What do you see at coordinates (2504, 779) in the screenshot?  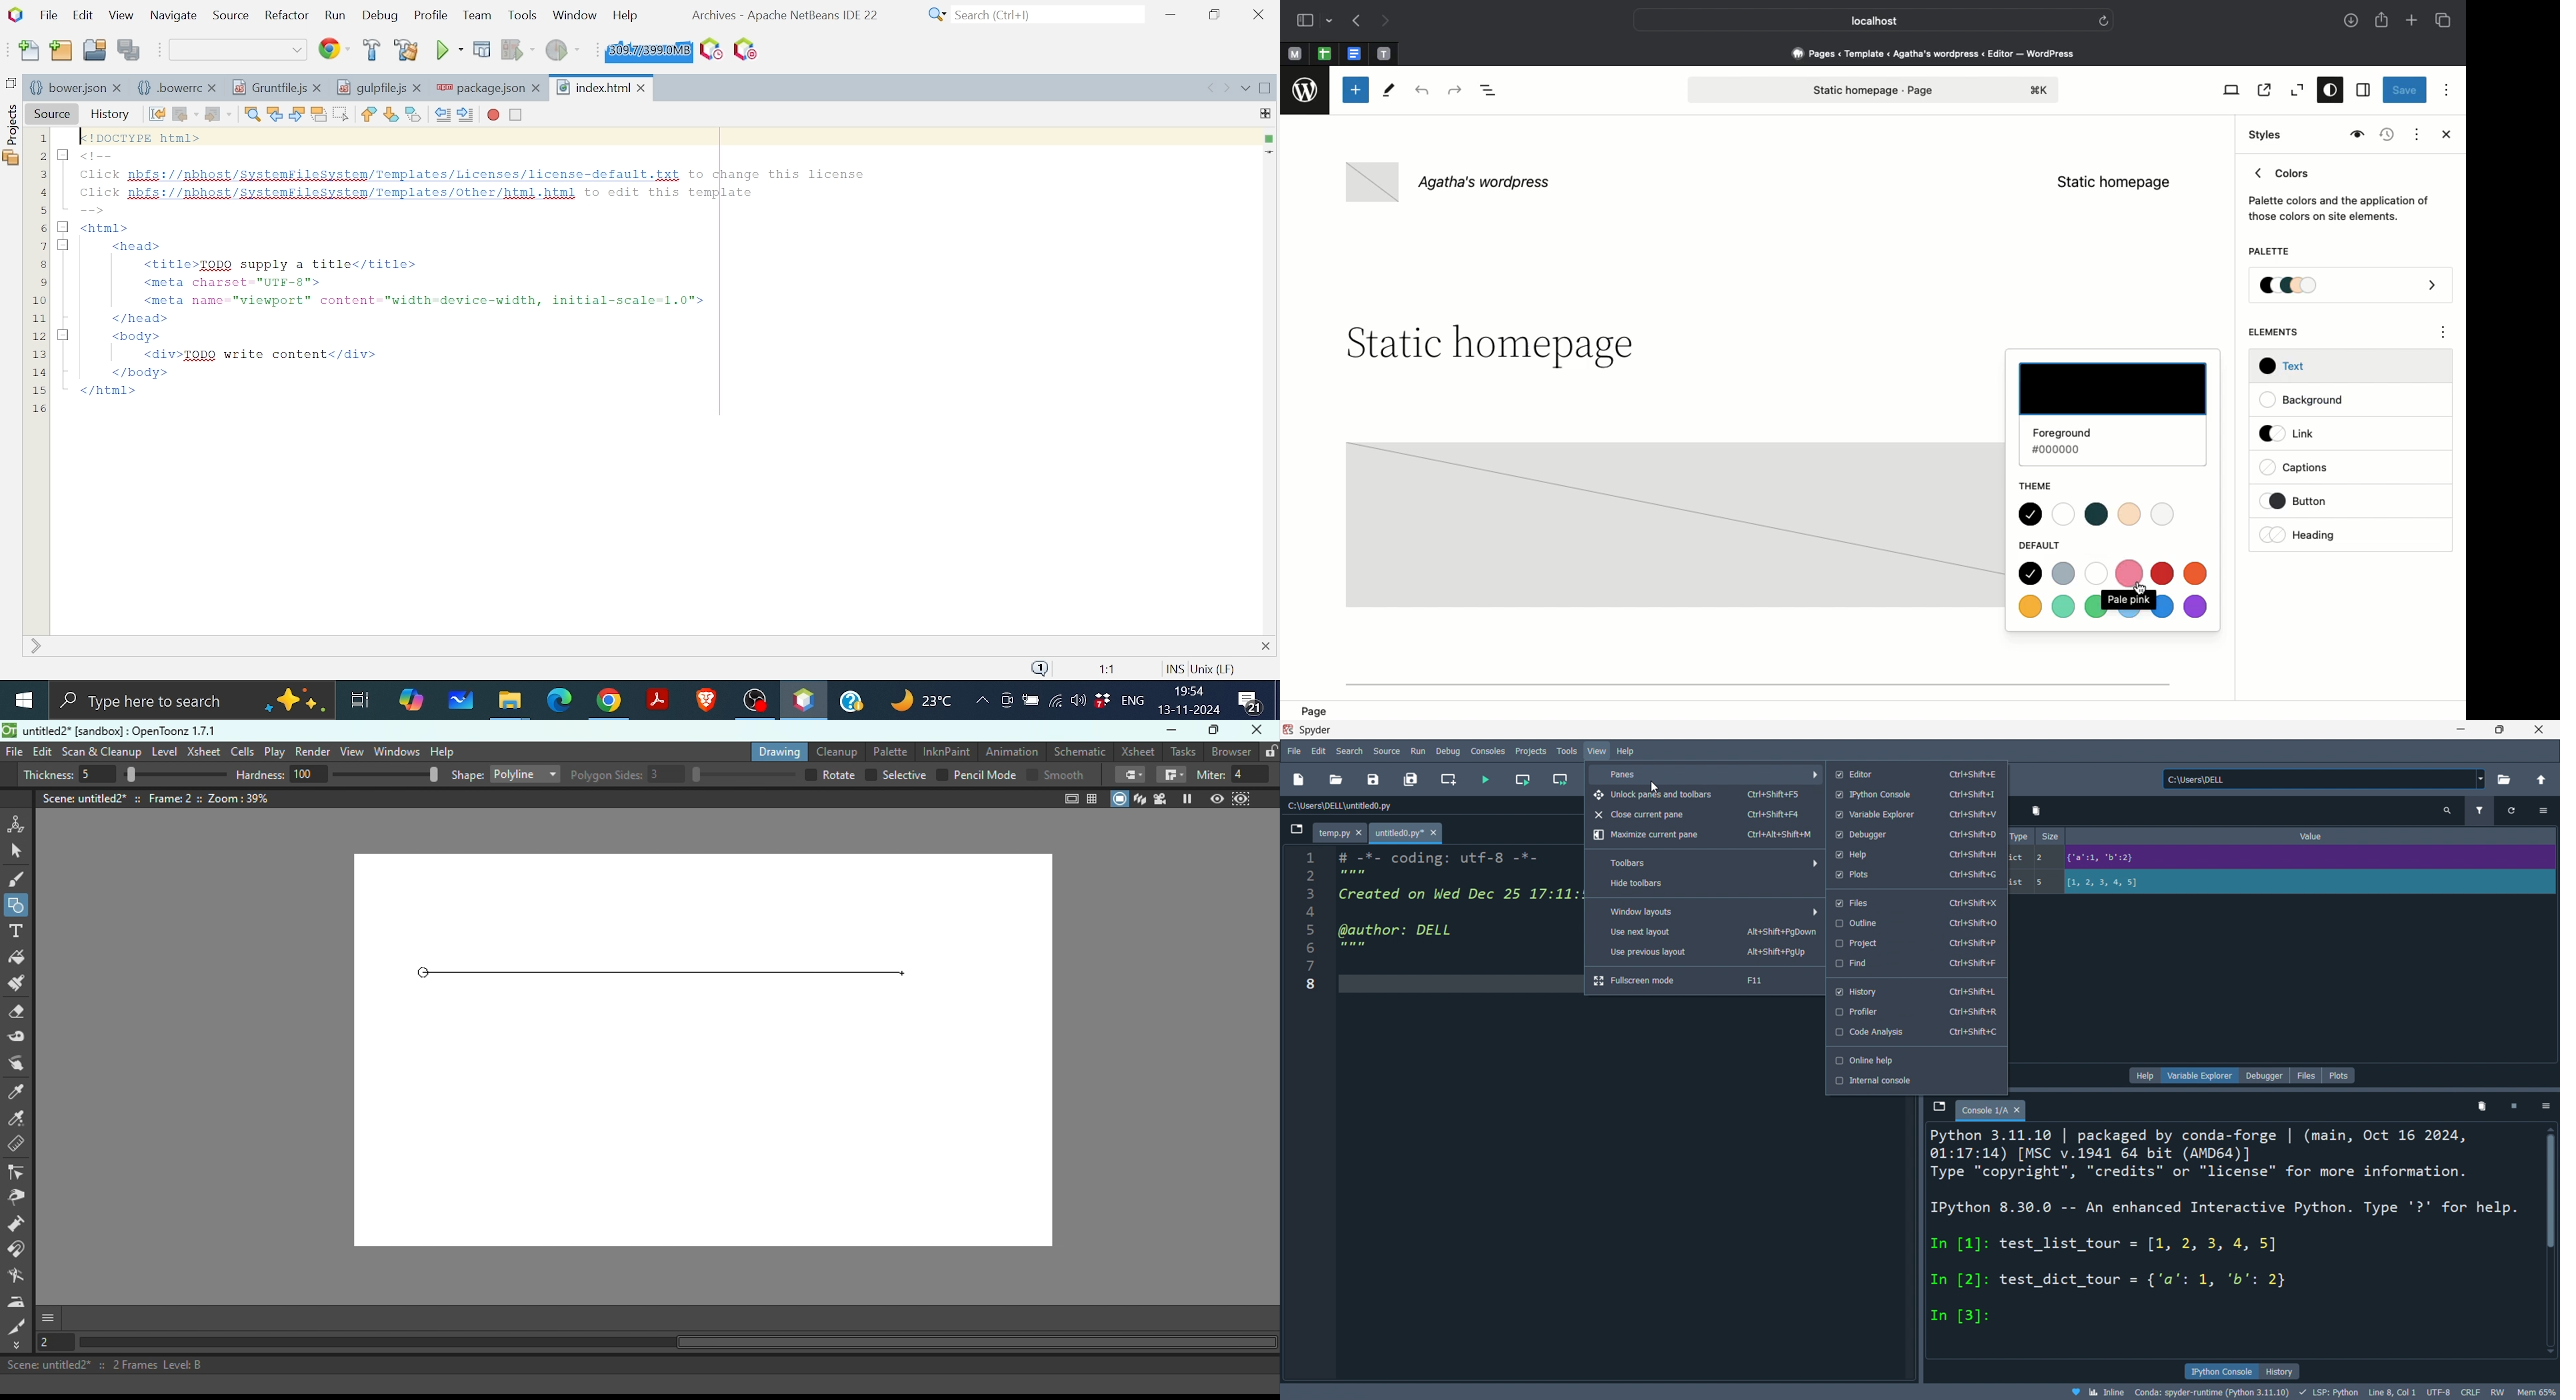 I see `open directory` at bounding box center [2504, 779].